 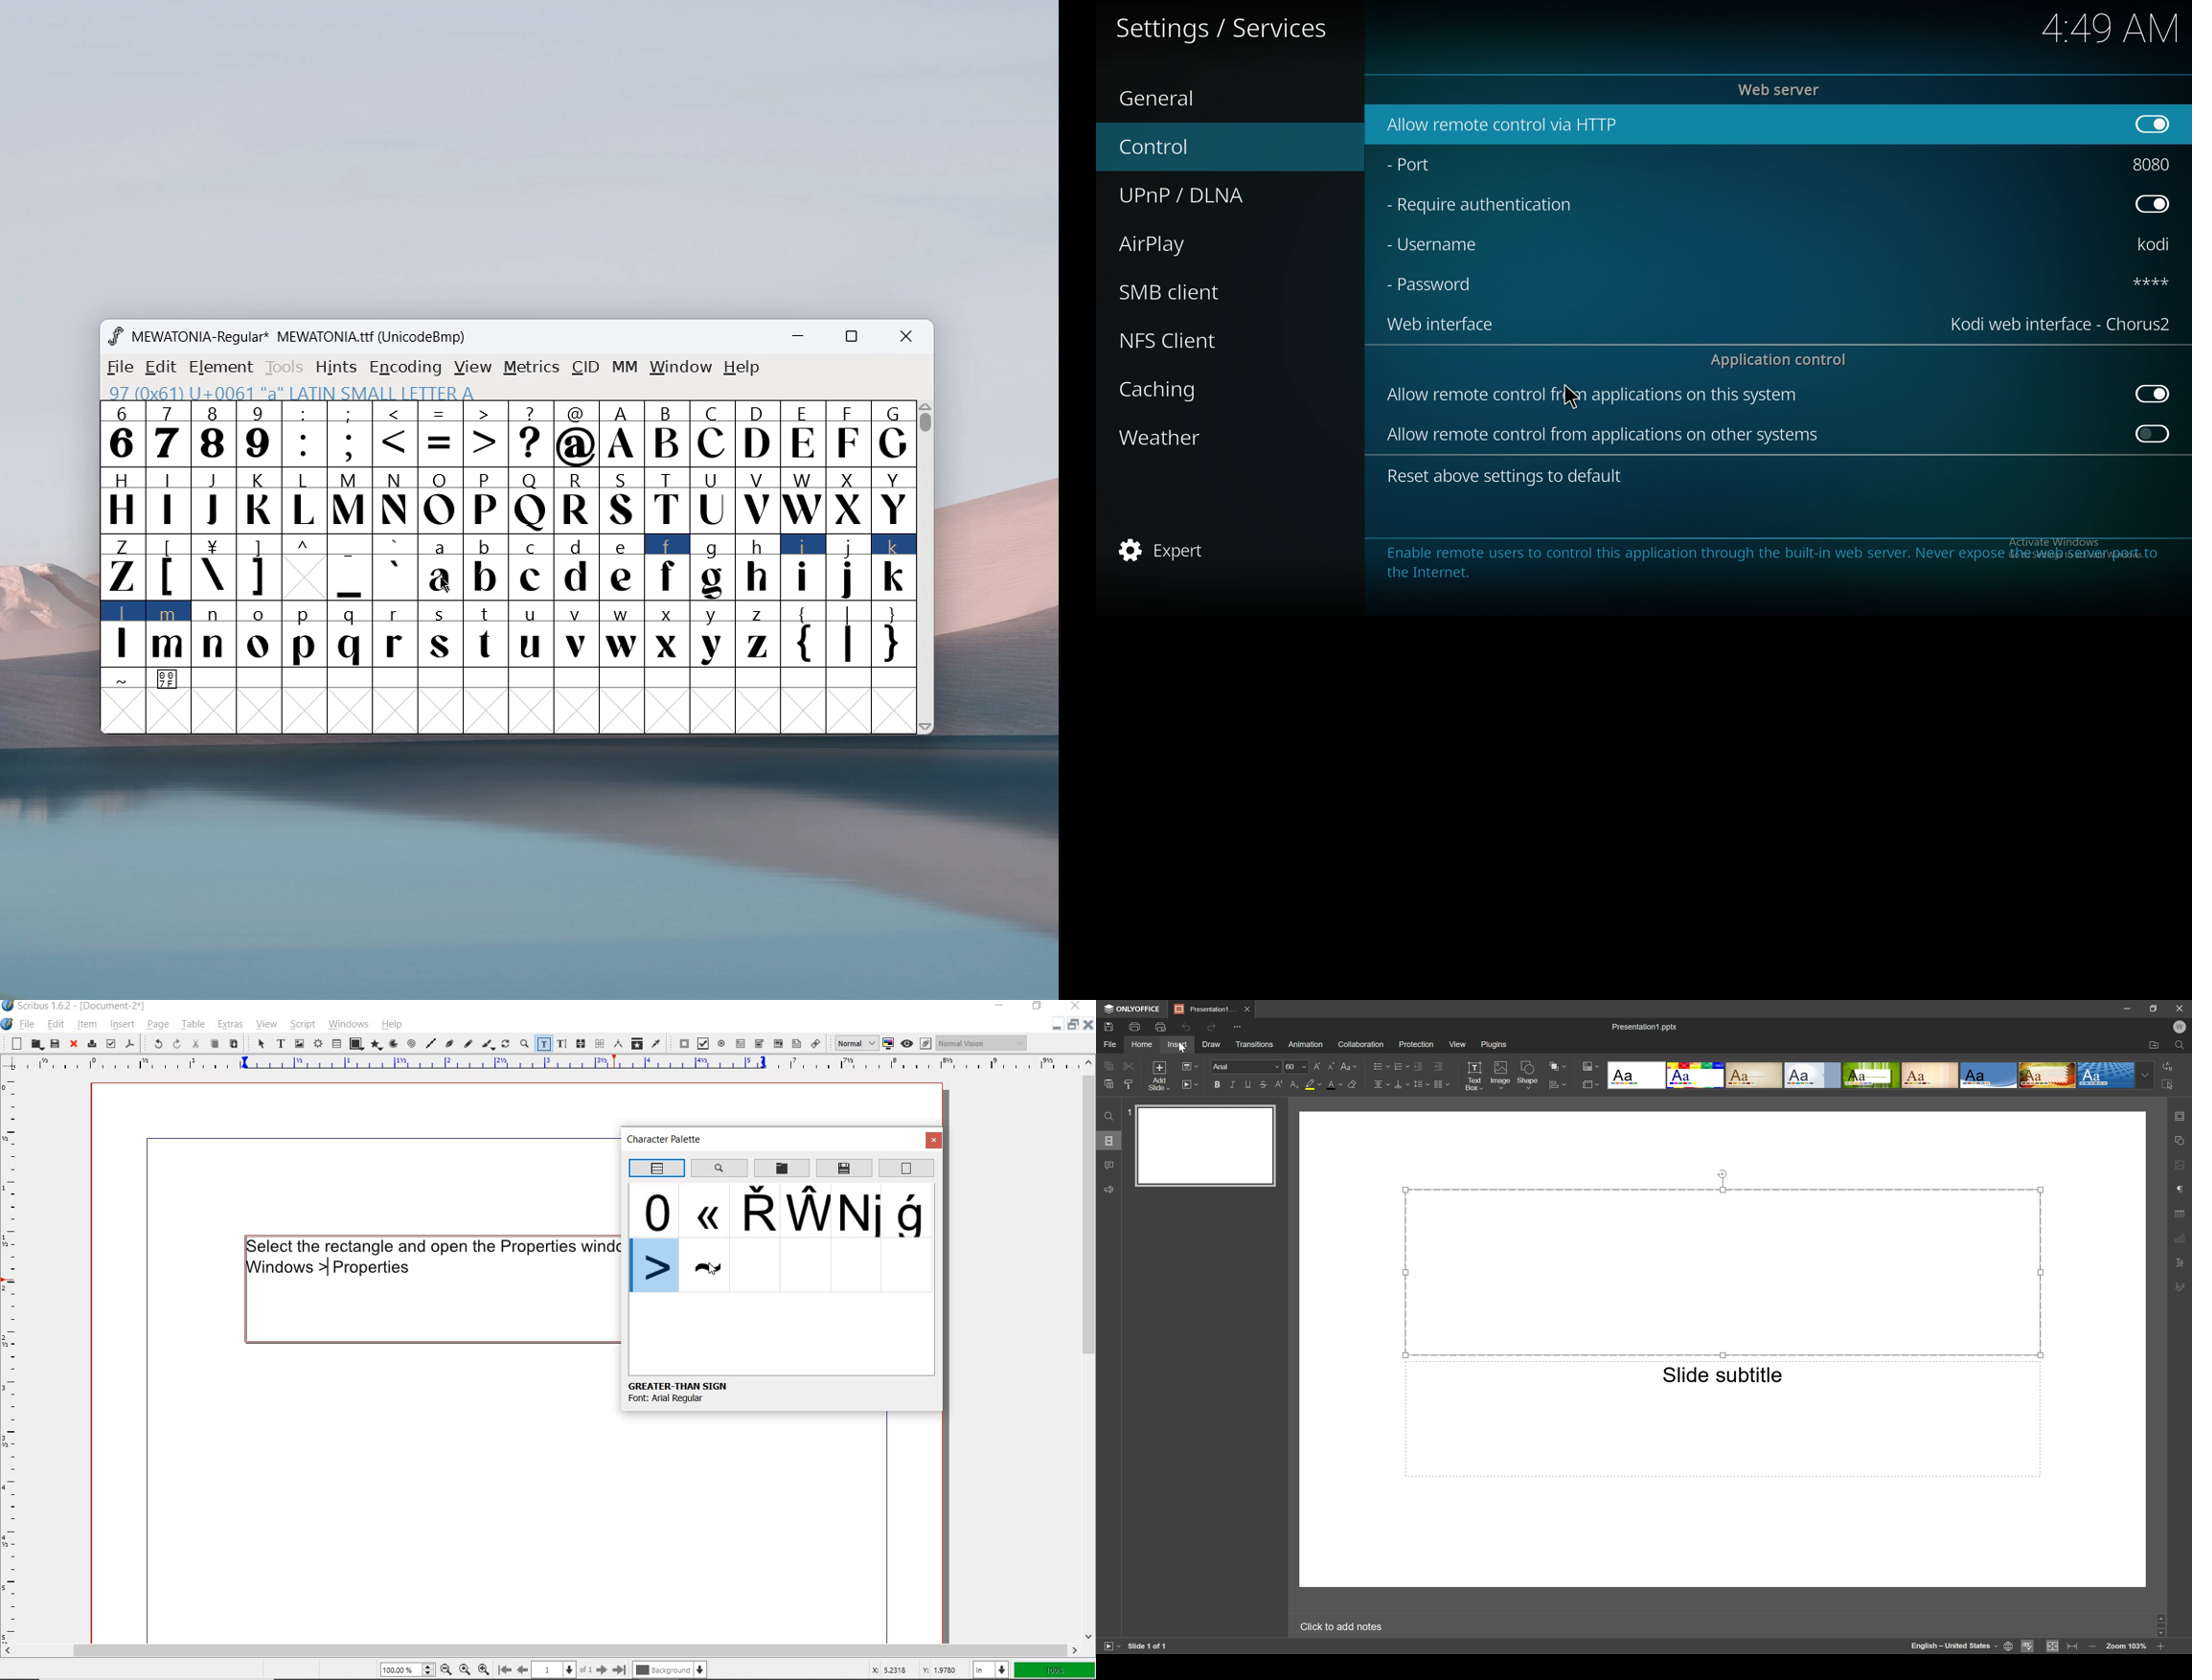 I want to click on smb client, so click(x=1186, y=292).